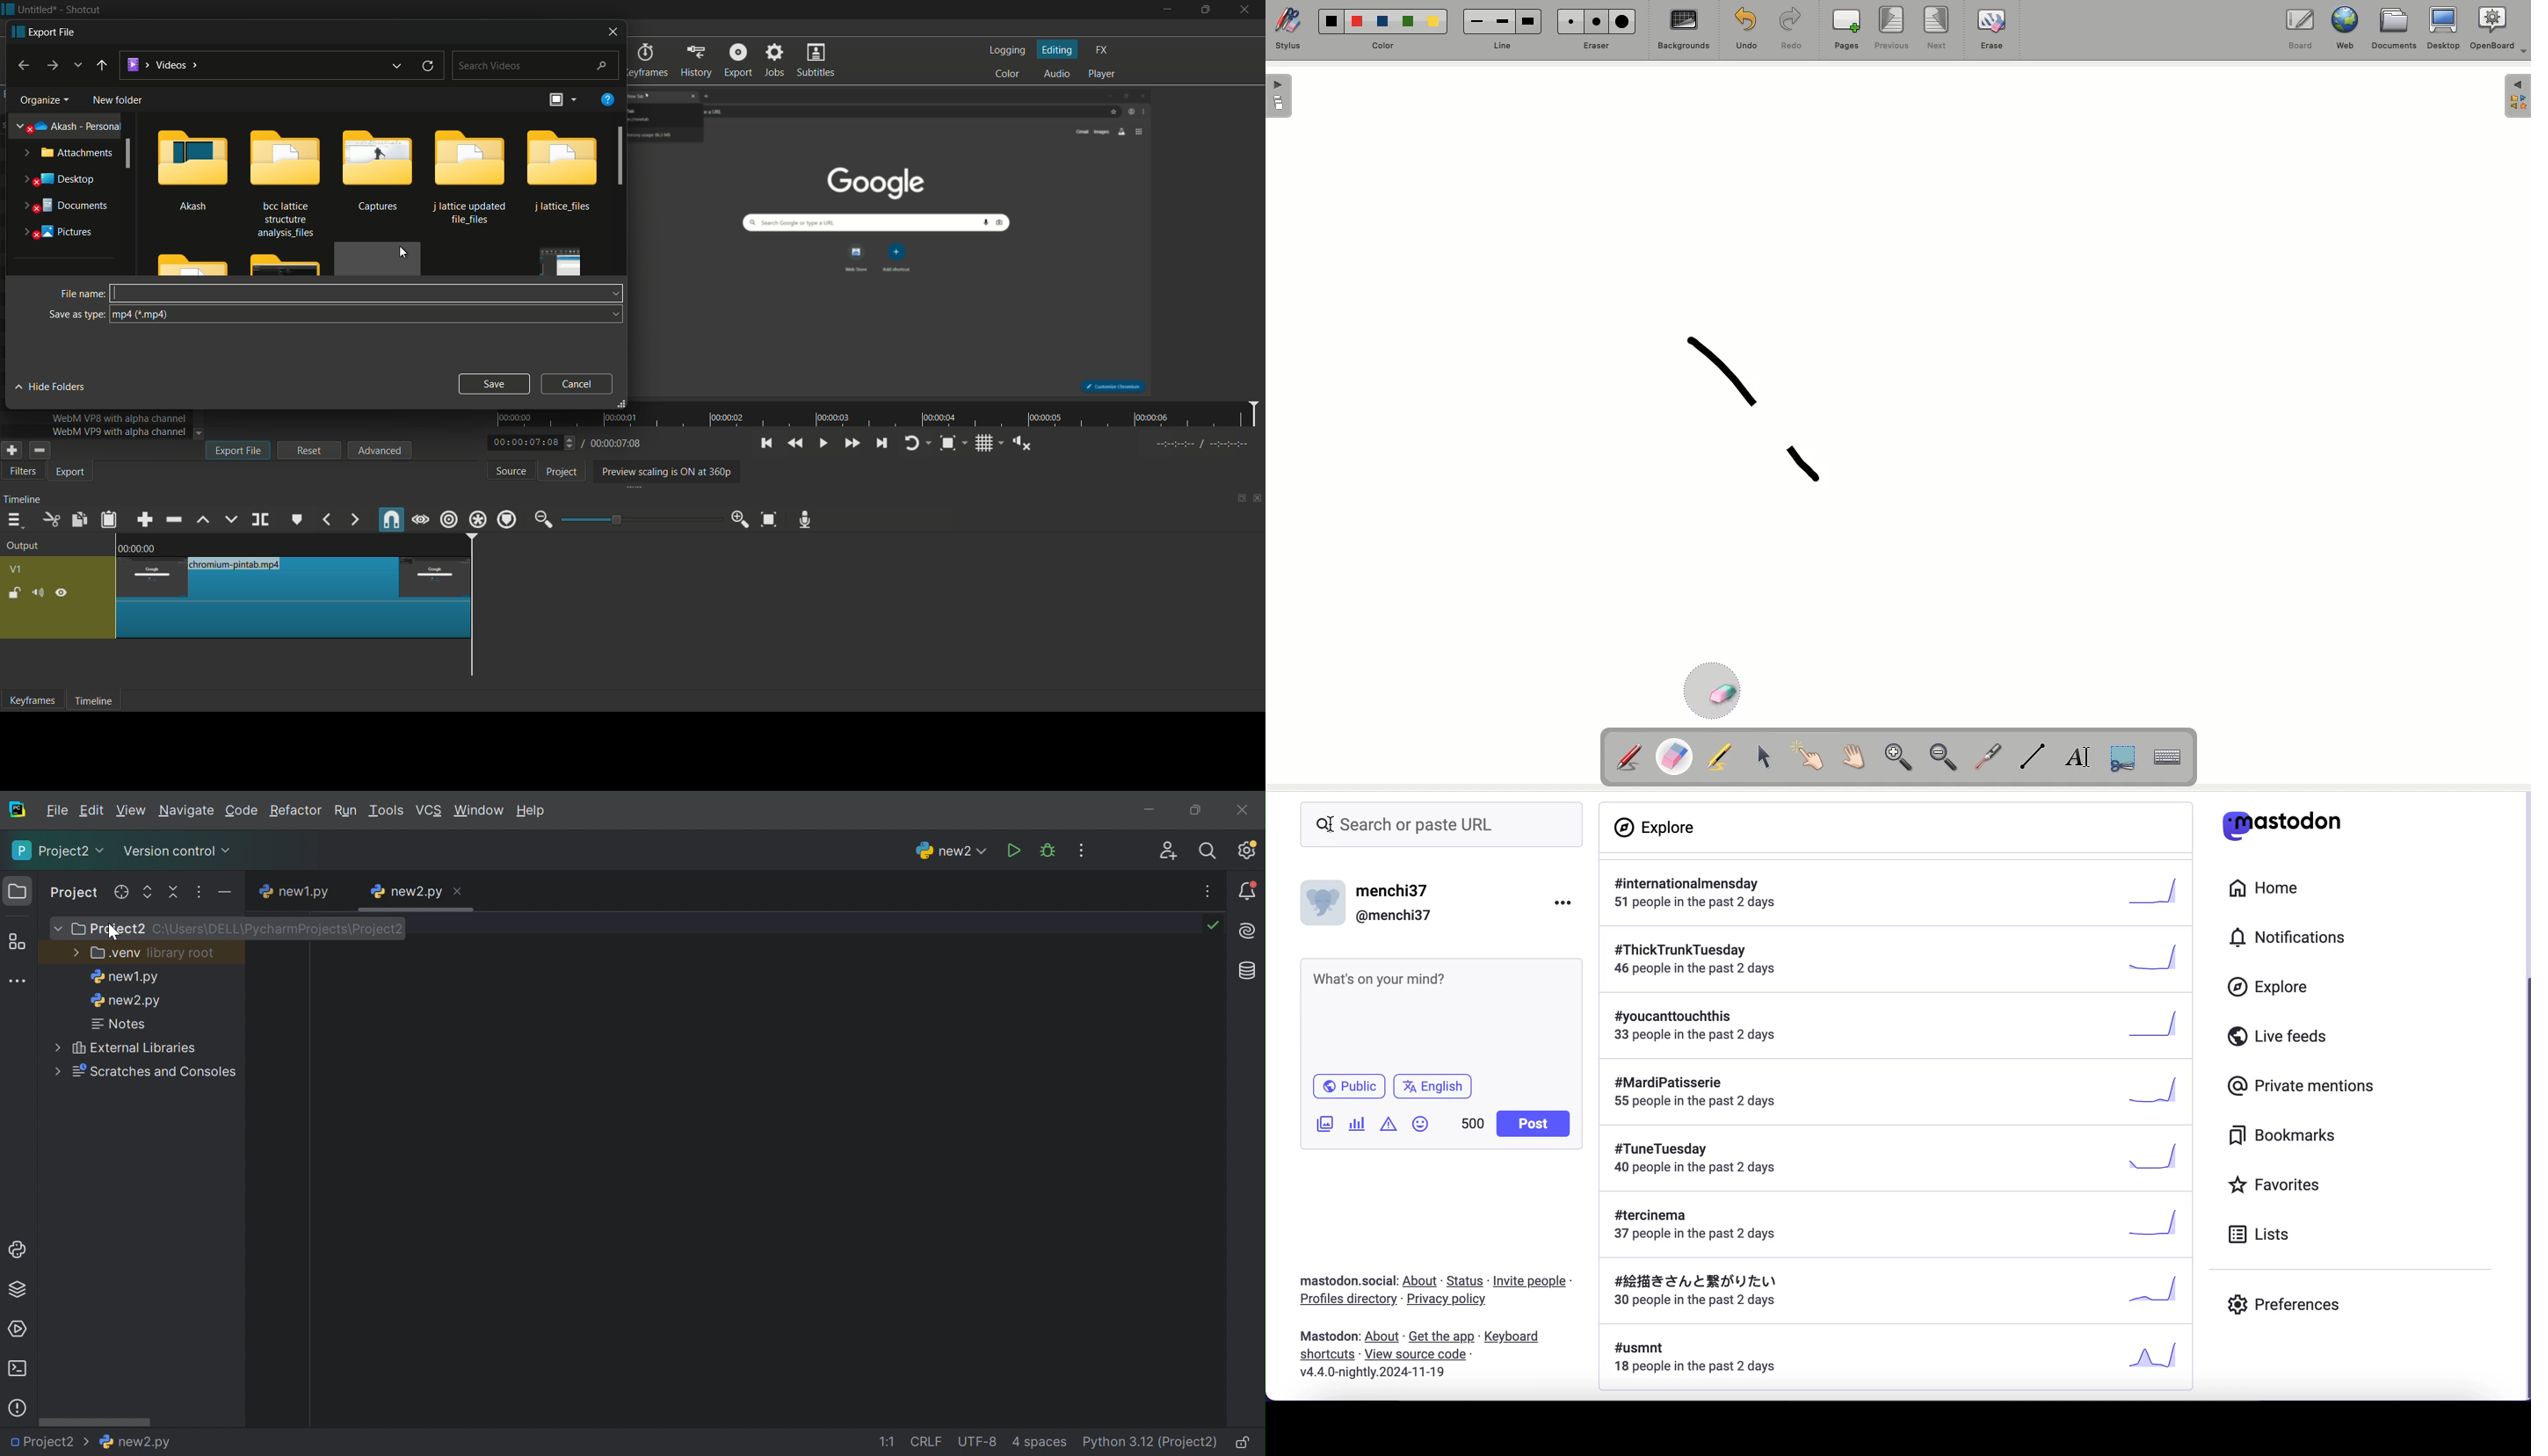 The width and height of the screenshot is (2548, 1456). Describe the element at coordinates (128, 154) in the screenshot. I see `sroll bar` at that location.